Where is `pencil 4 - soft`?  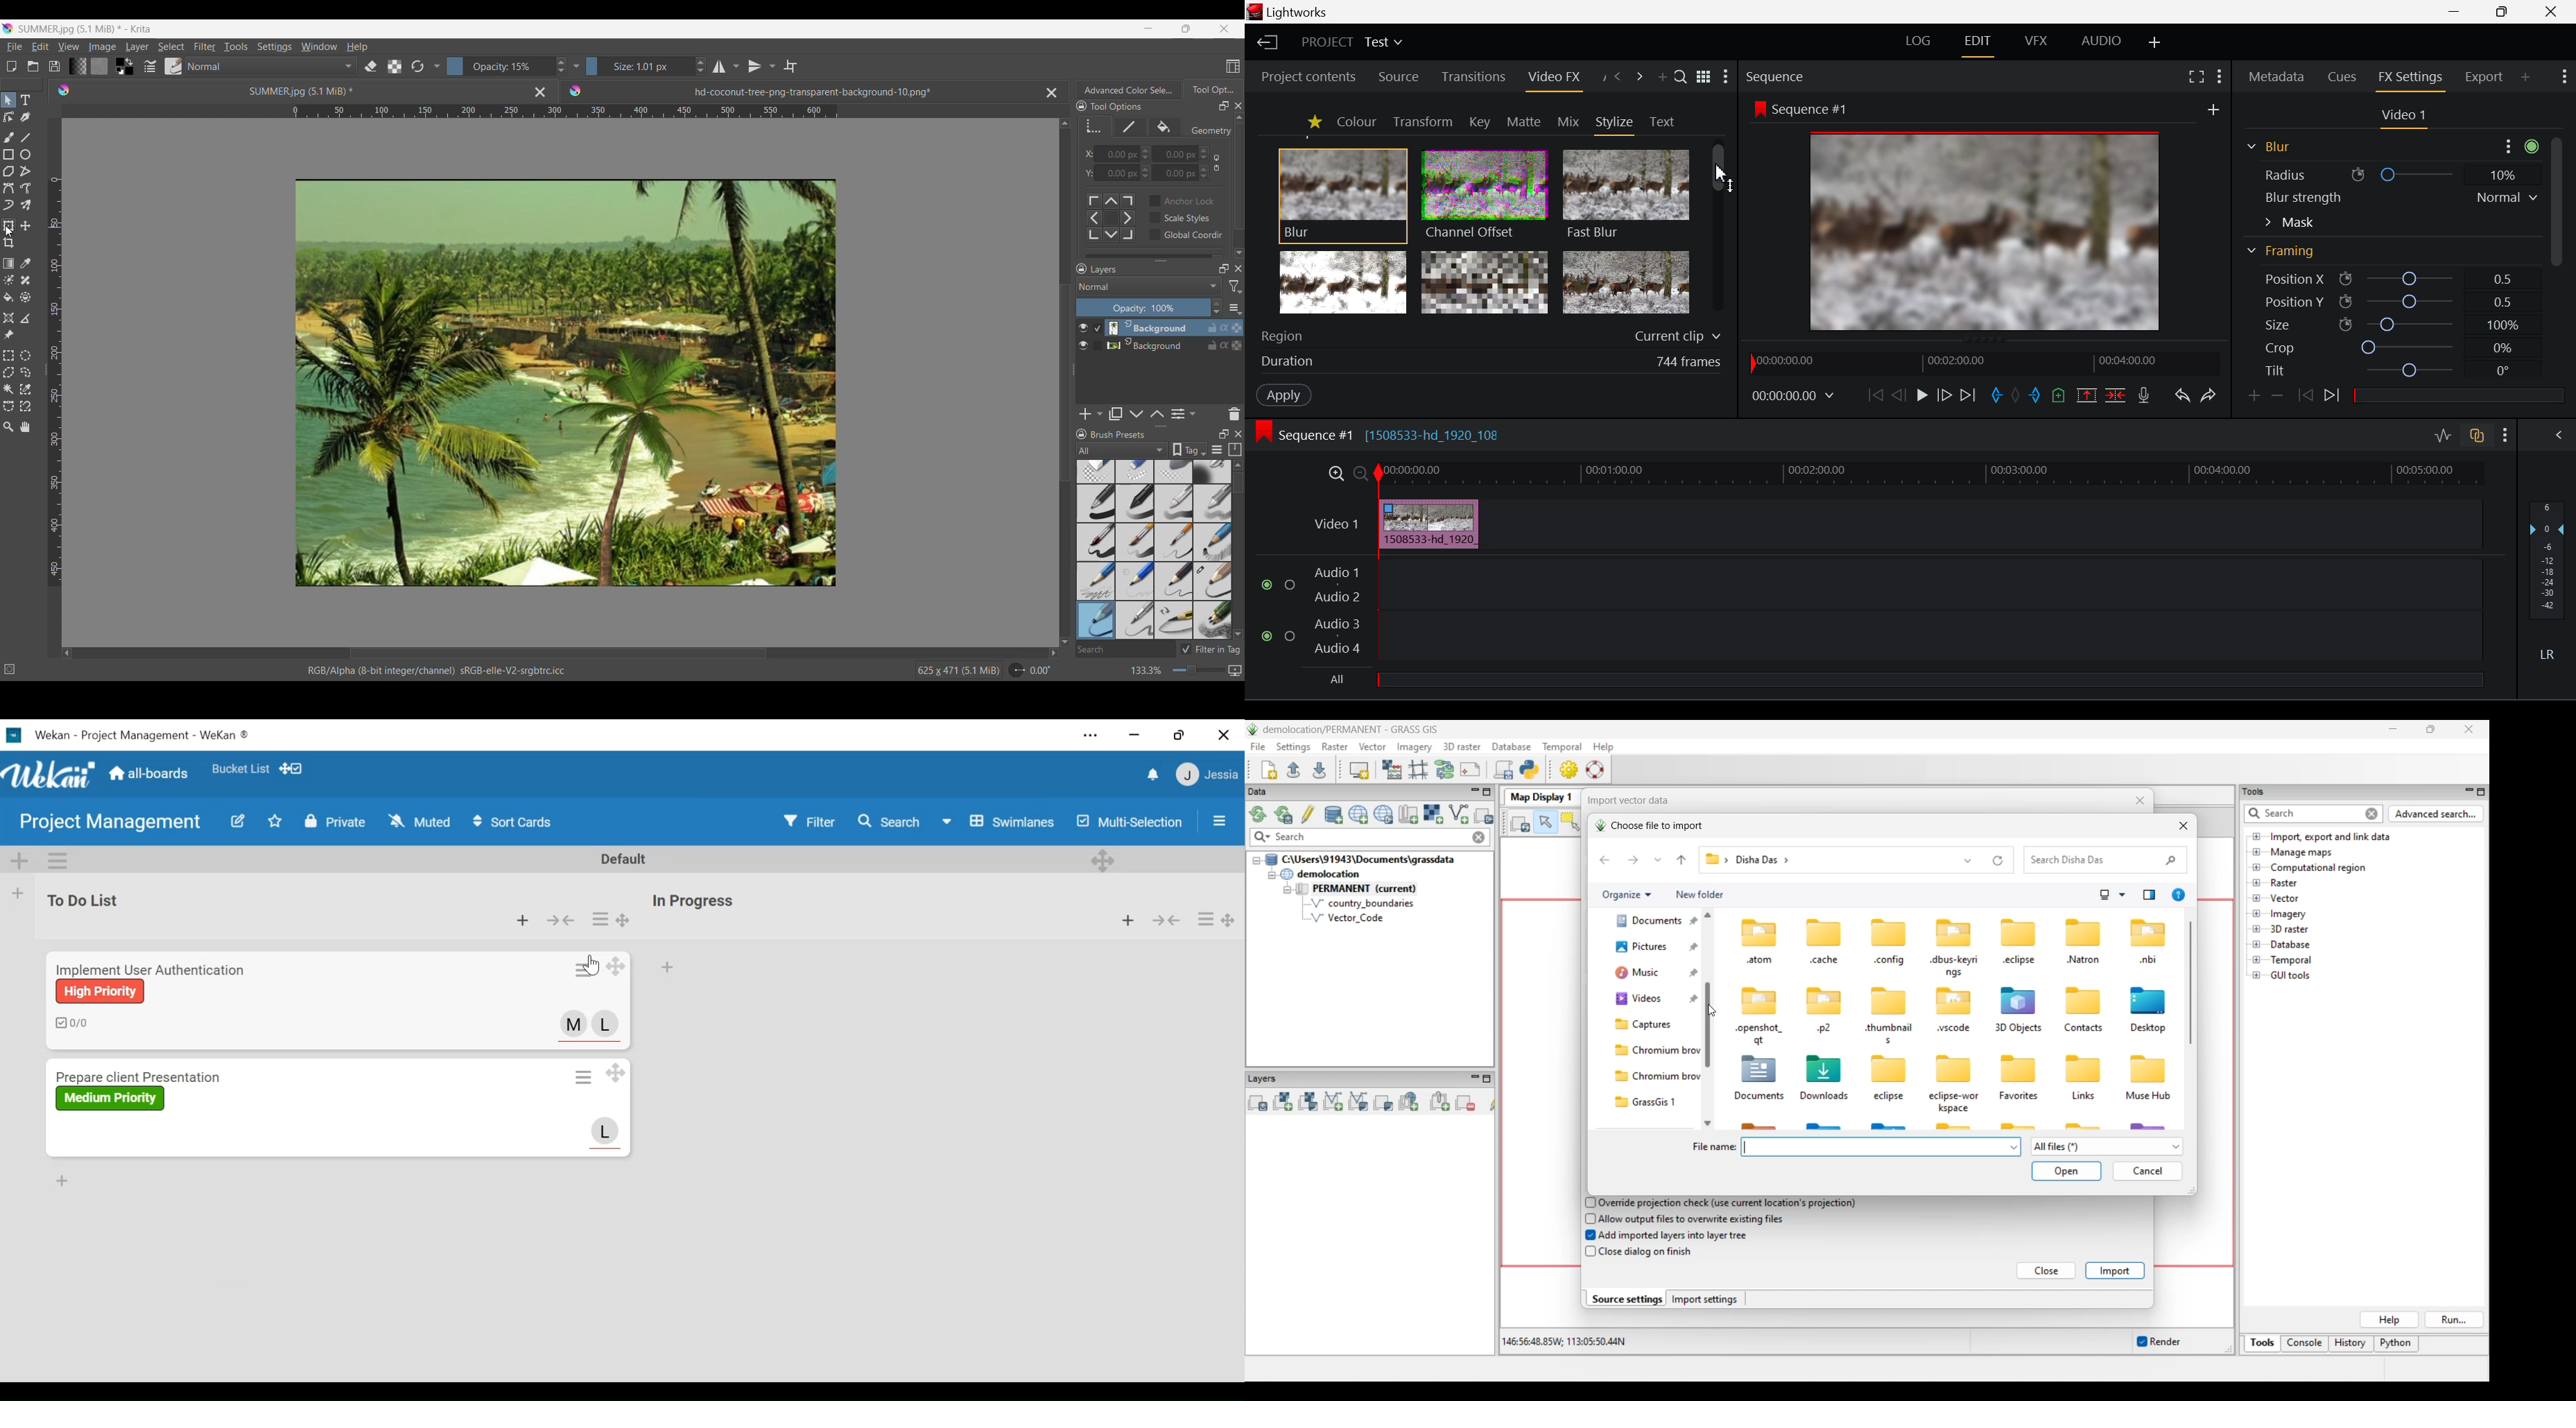 pencil 4 - soft is located at coordinates (1095, 619).